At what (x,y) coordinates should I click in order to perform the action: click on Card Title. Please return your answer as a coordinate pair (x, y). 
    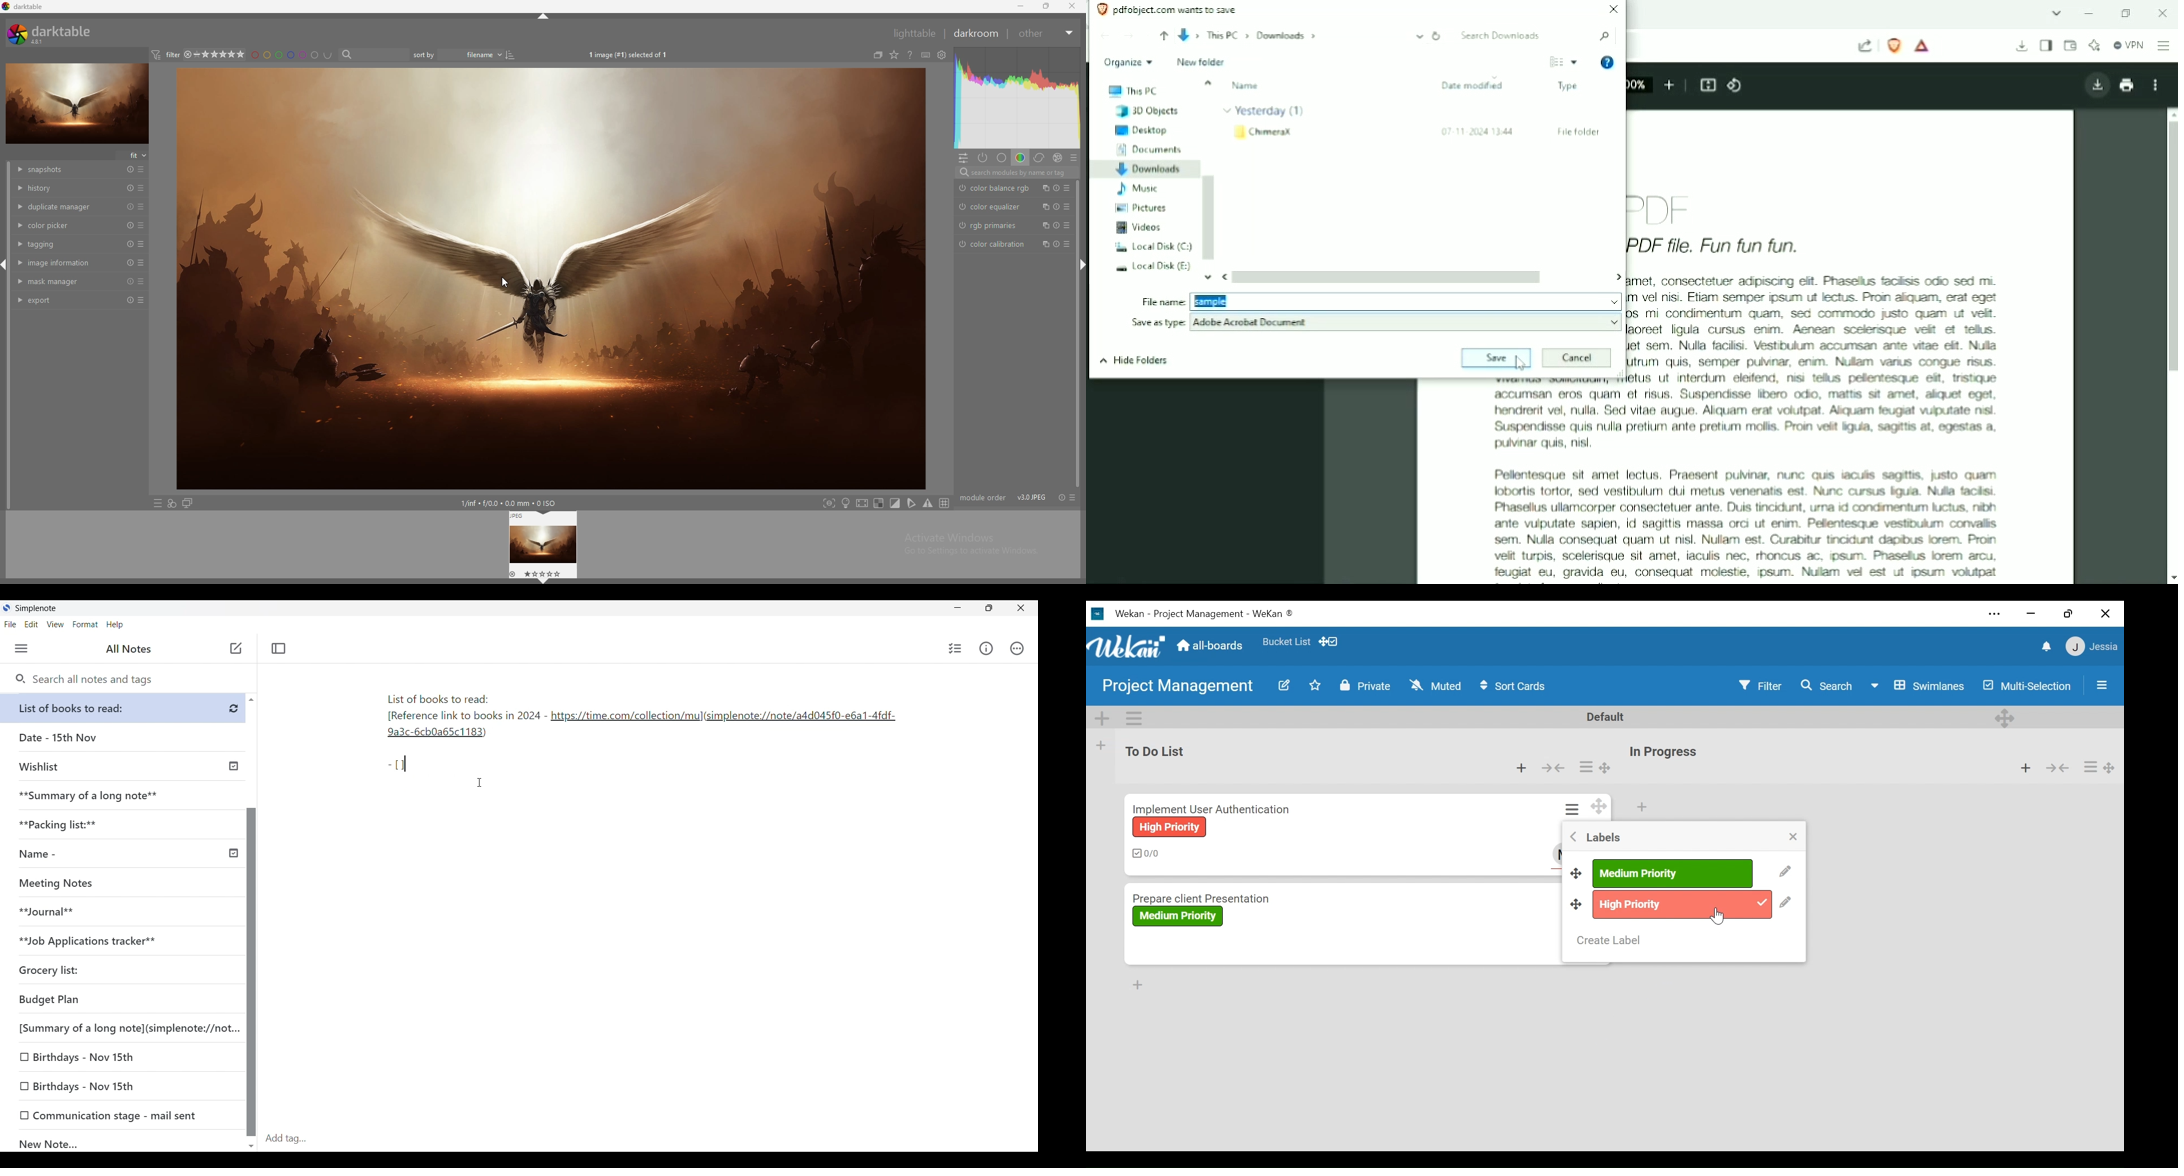
    Looking at the image, I should click on (1214, 807).